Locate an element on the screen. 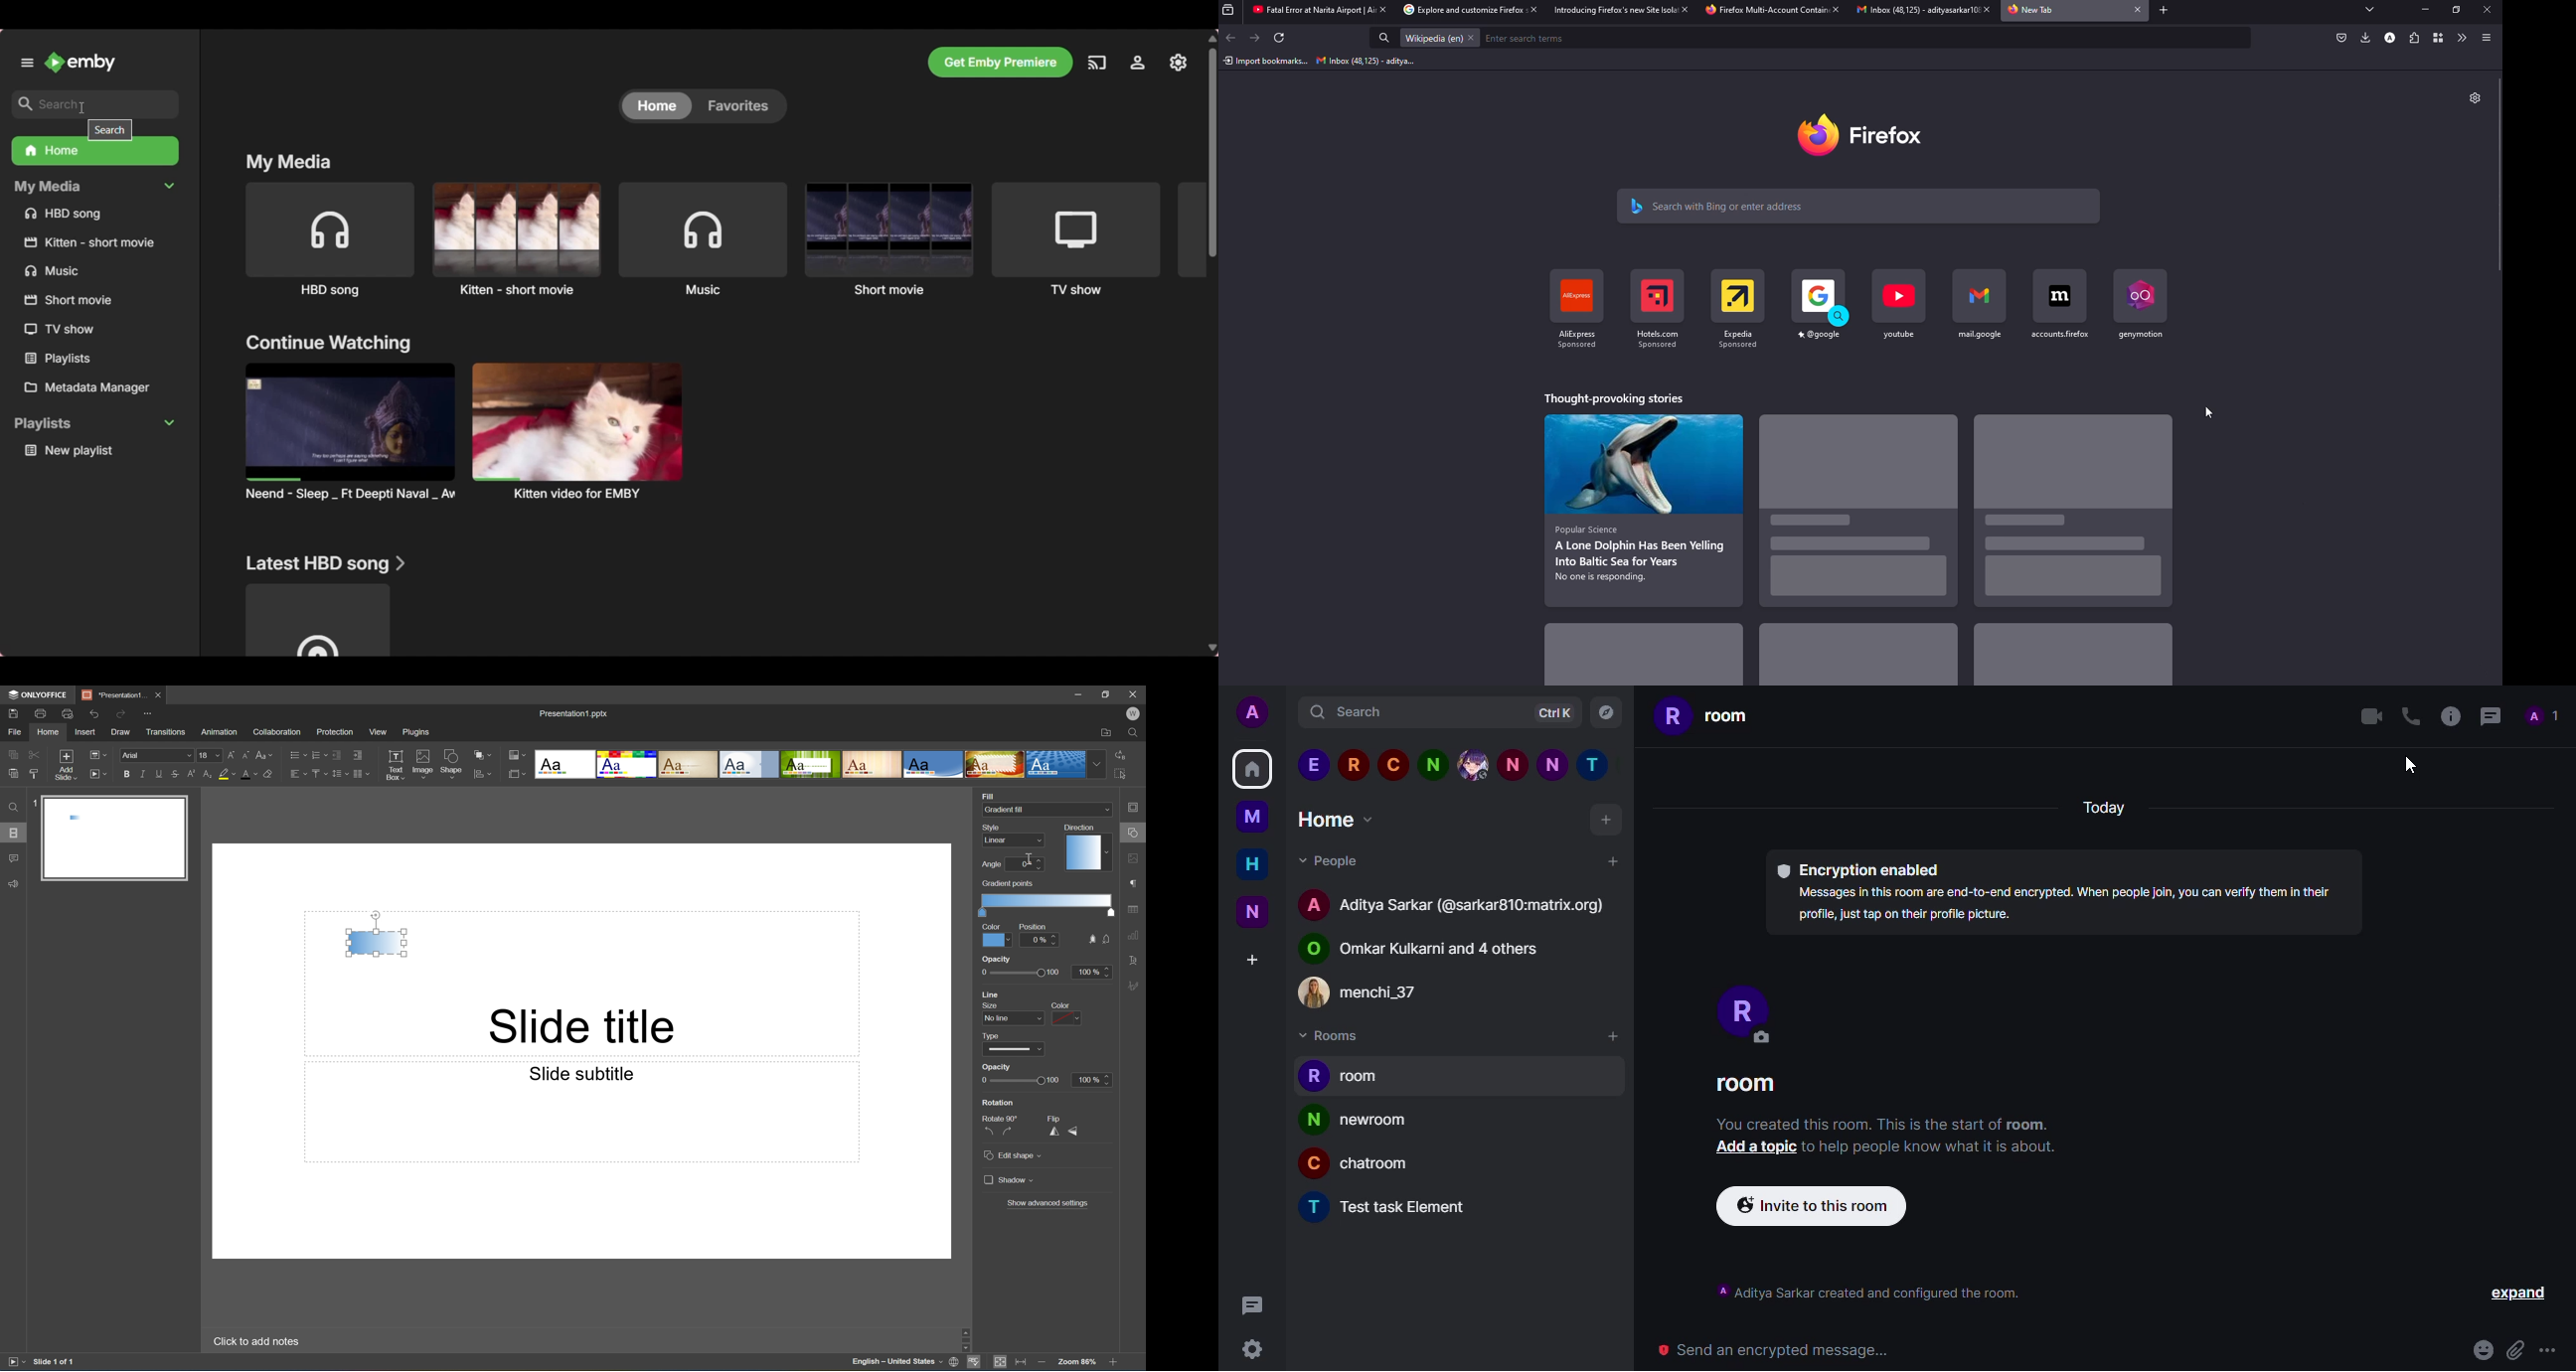 Image resolution: width=2576 pixels, height=1372 pixels. stories is located at coordinates (1647, 651).